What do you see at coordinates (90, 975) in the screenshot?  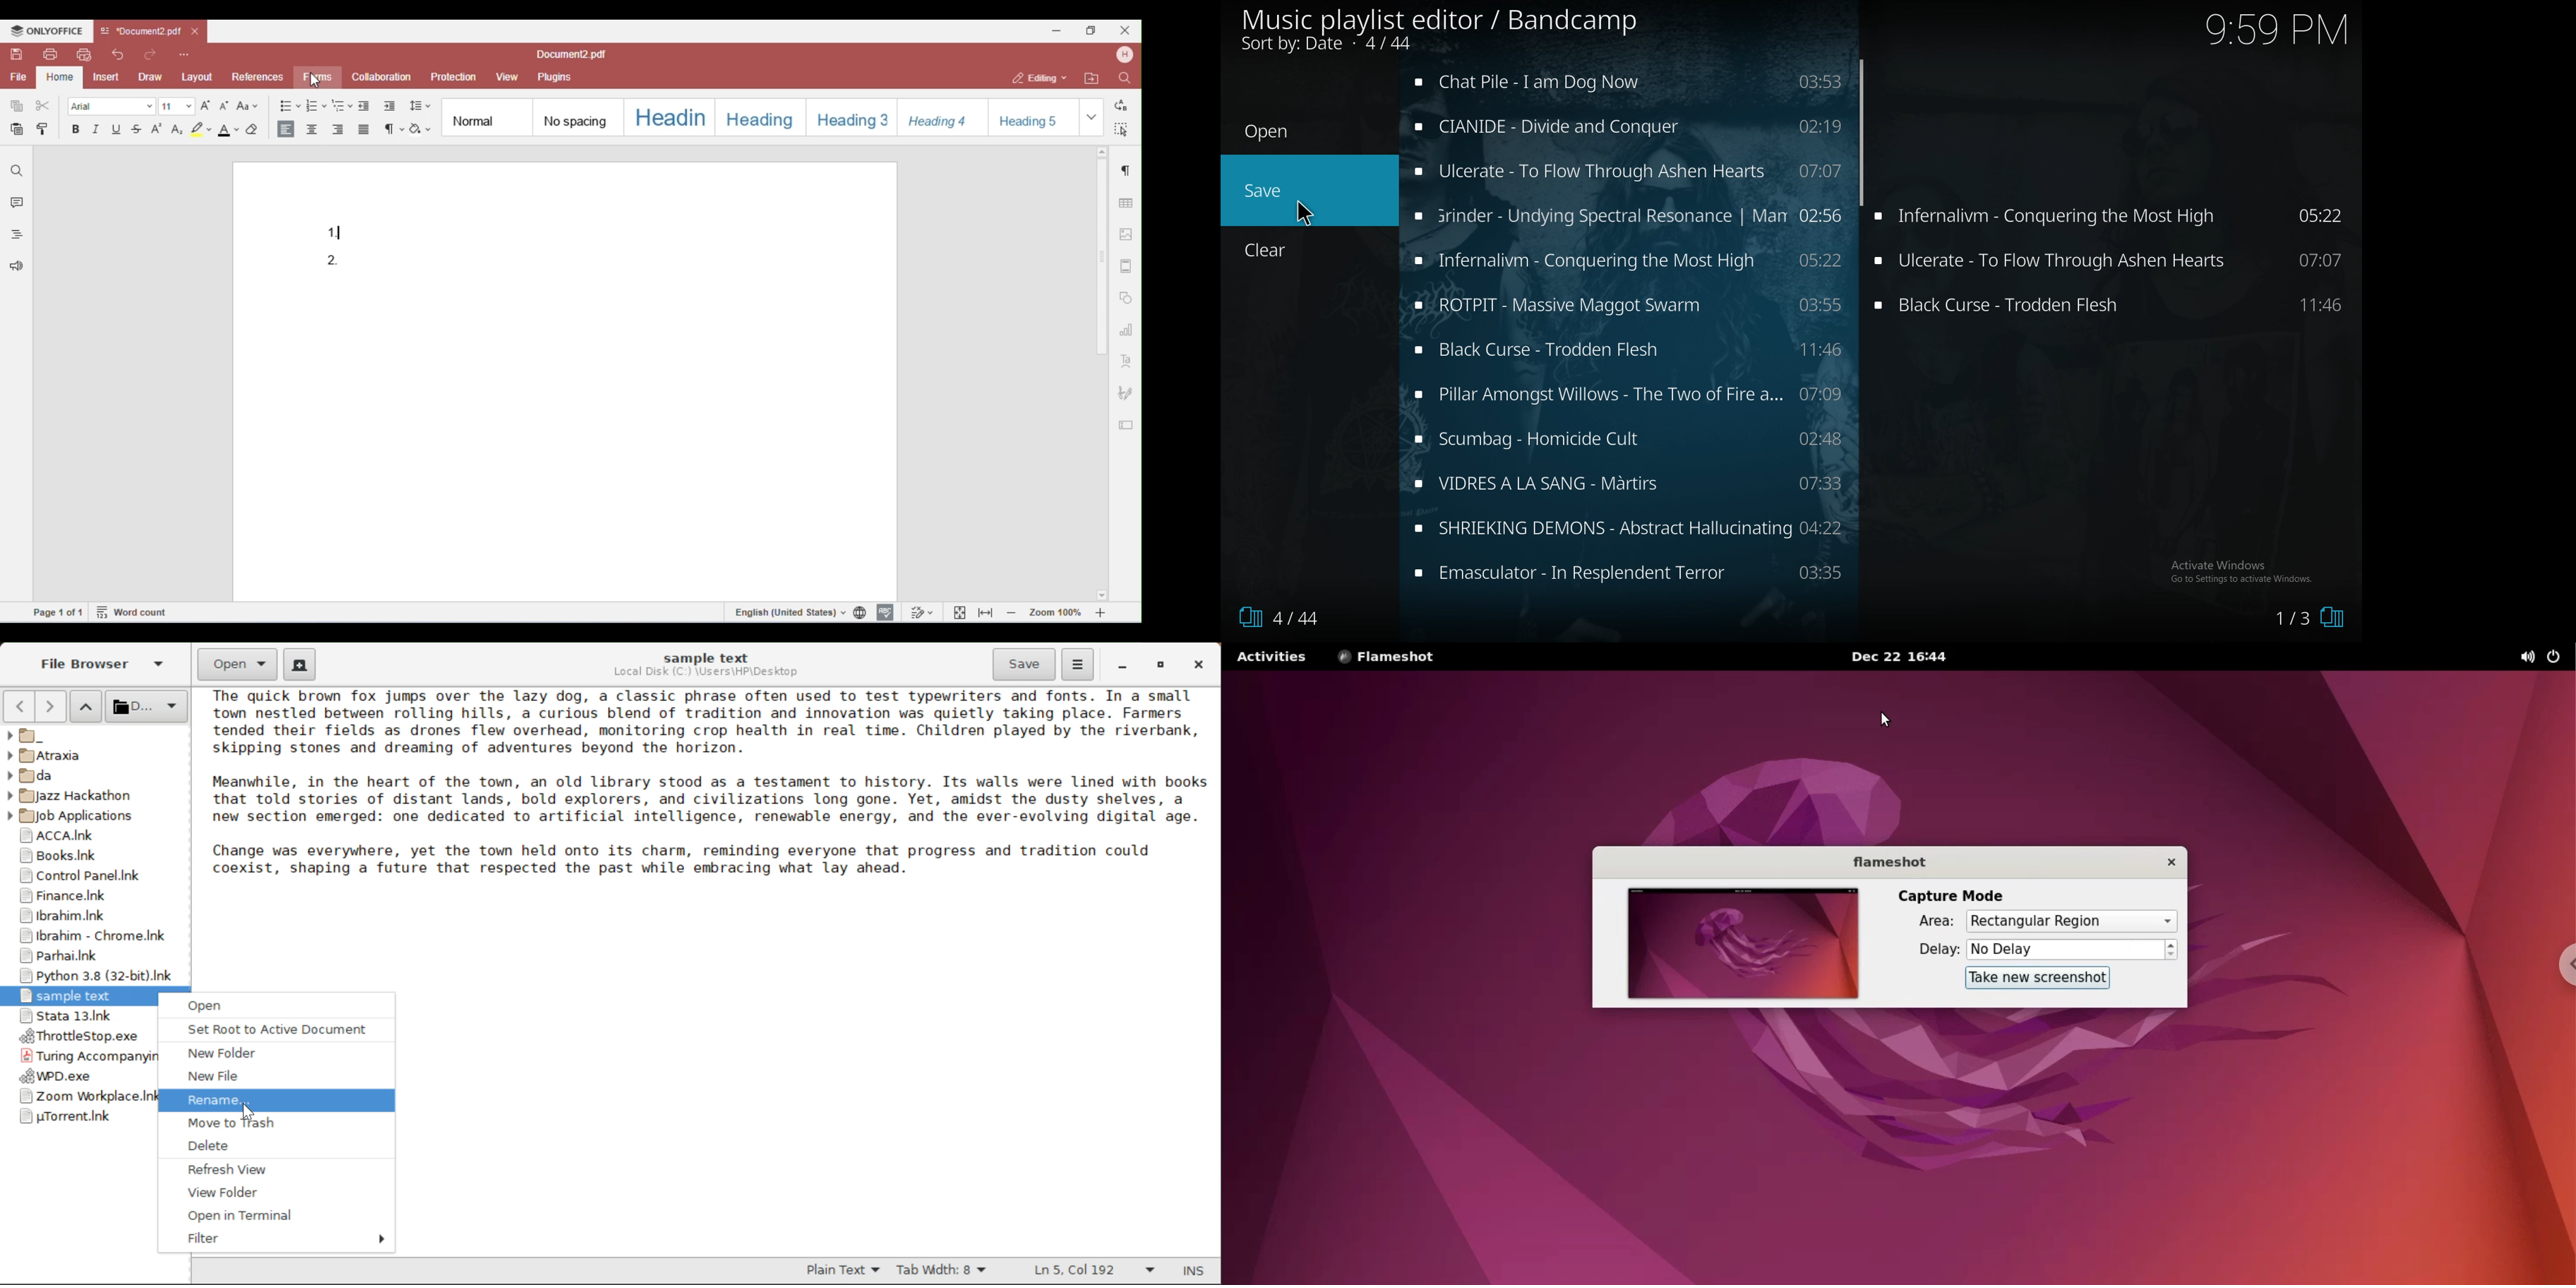 I see `Python 3.8 Application Shortcut` at bounding box center [90, 975].